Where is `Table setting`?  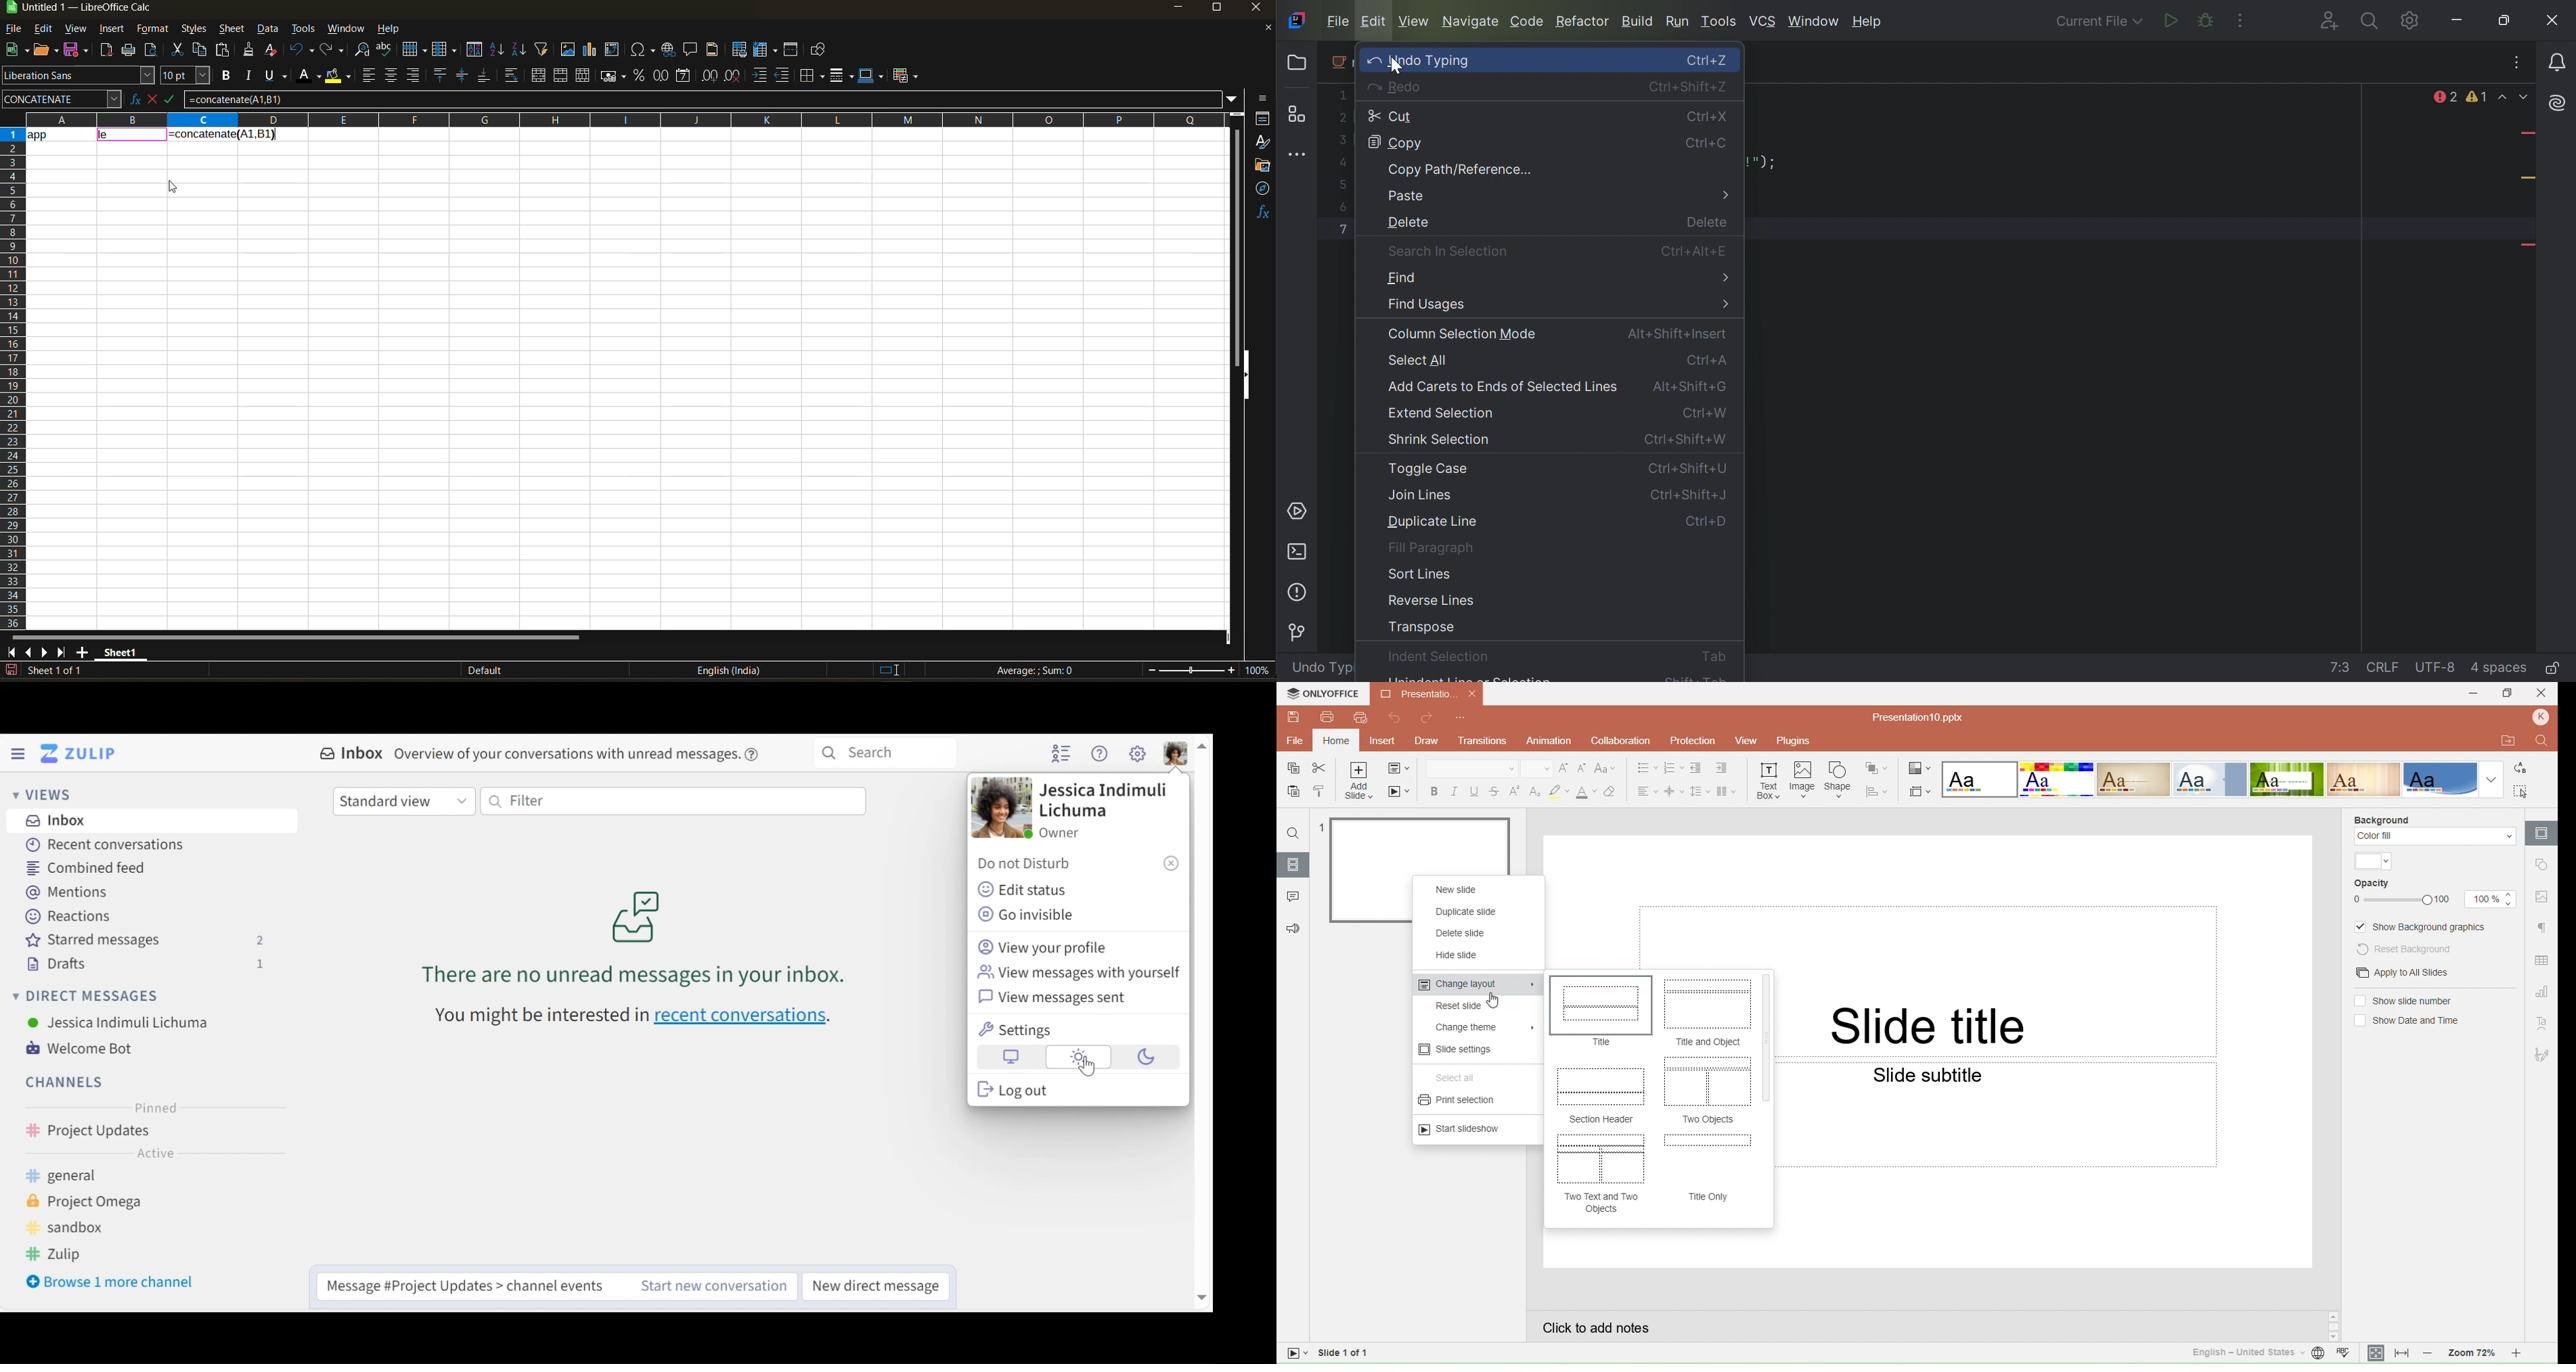
Table setting is located at coordinates (2543, 961).